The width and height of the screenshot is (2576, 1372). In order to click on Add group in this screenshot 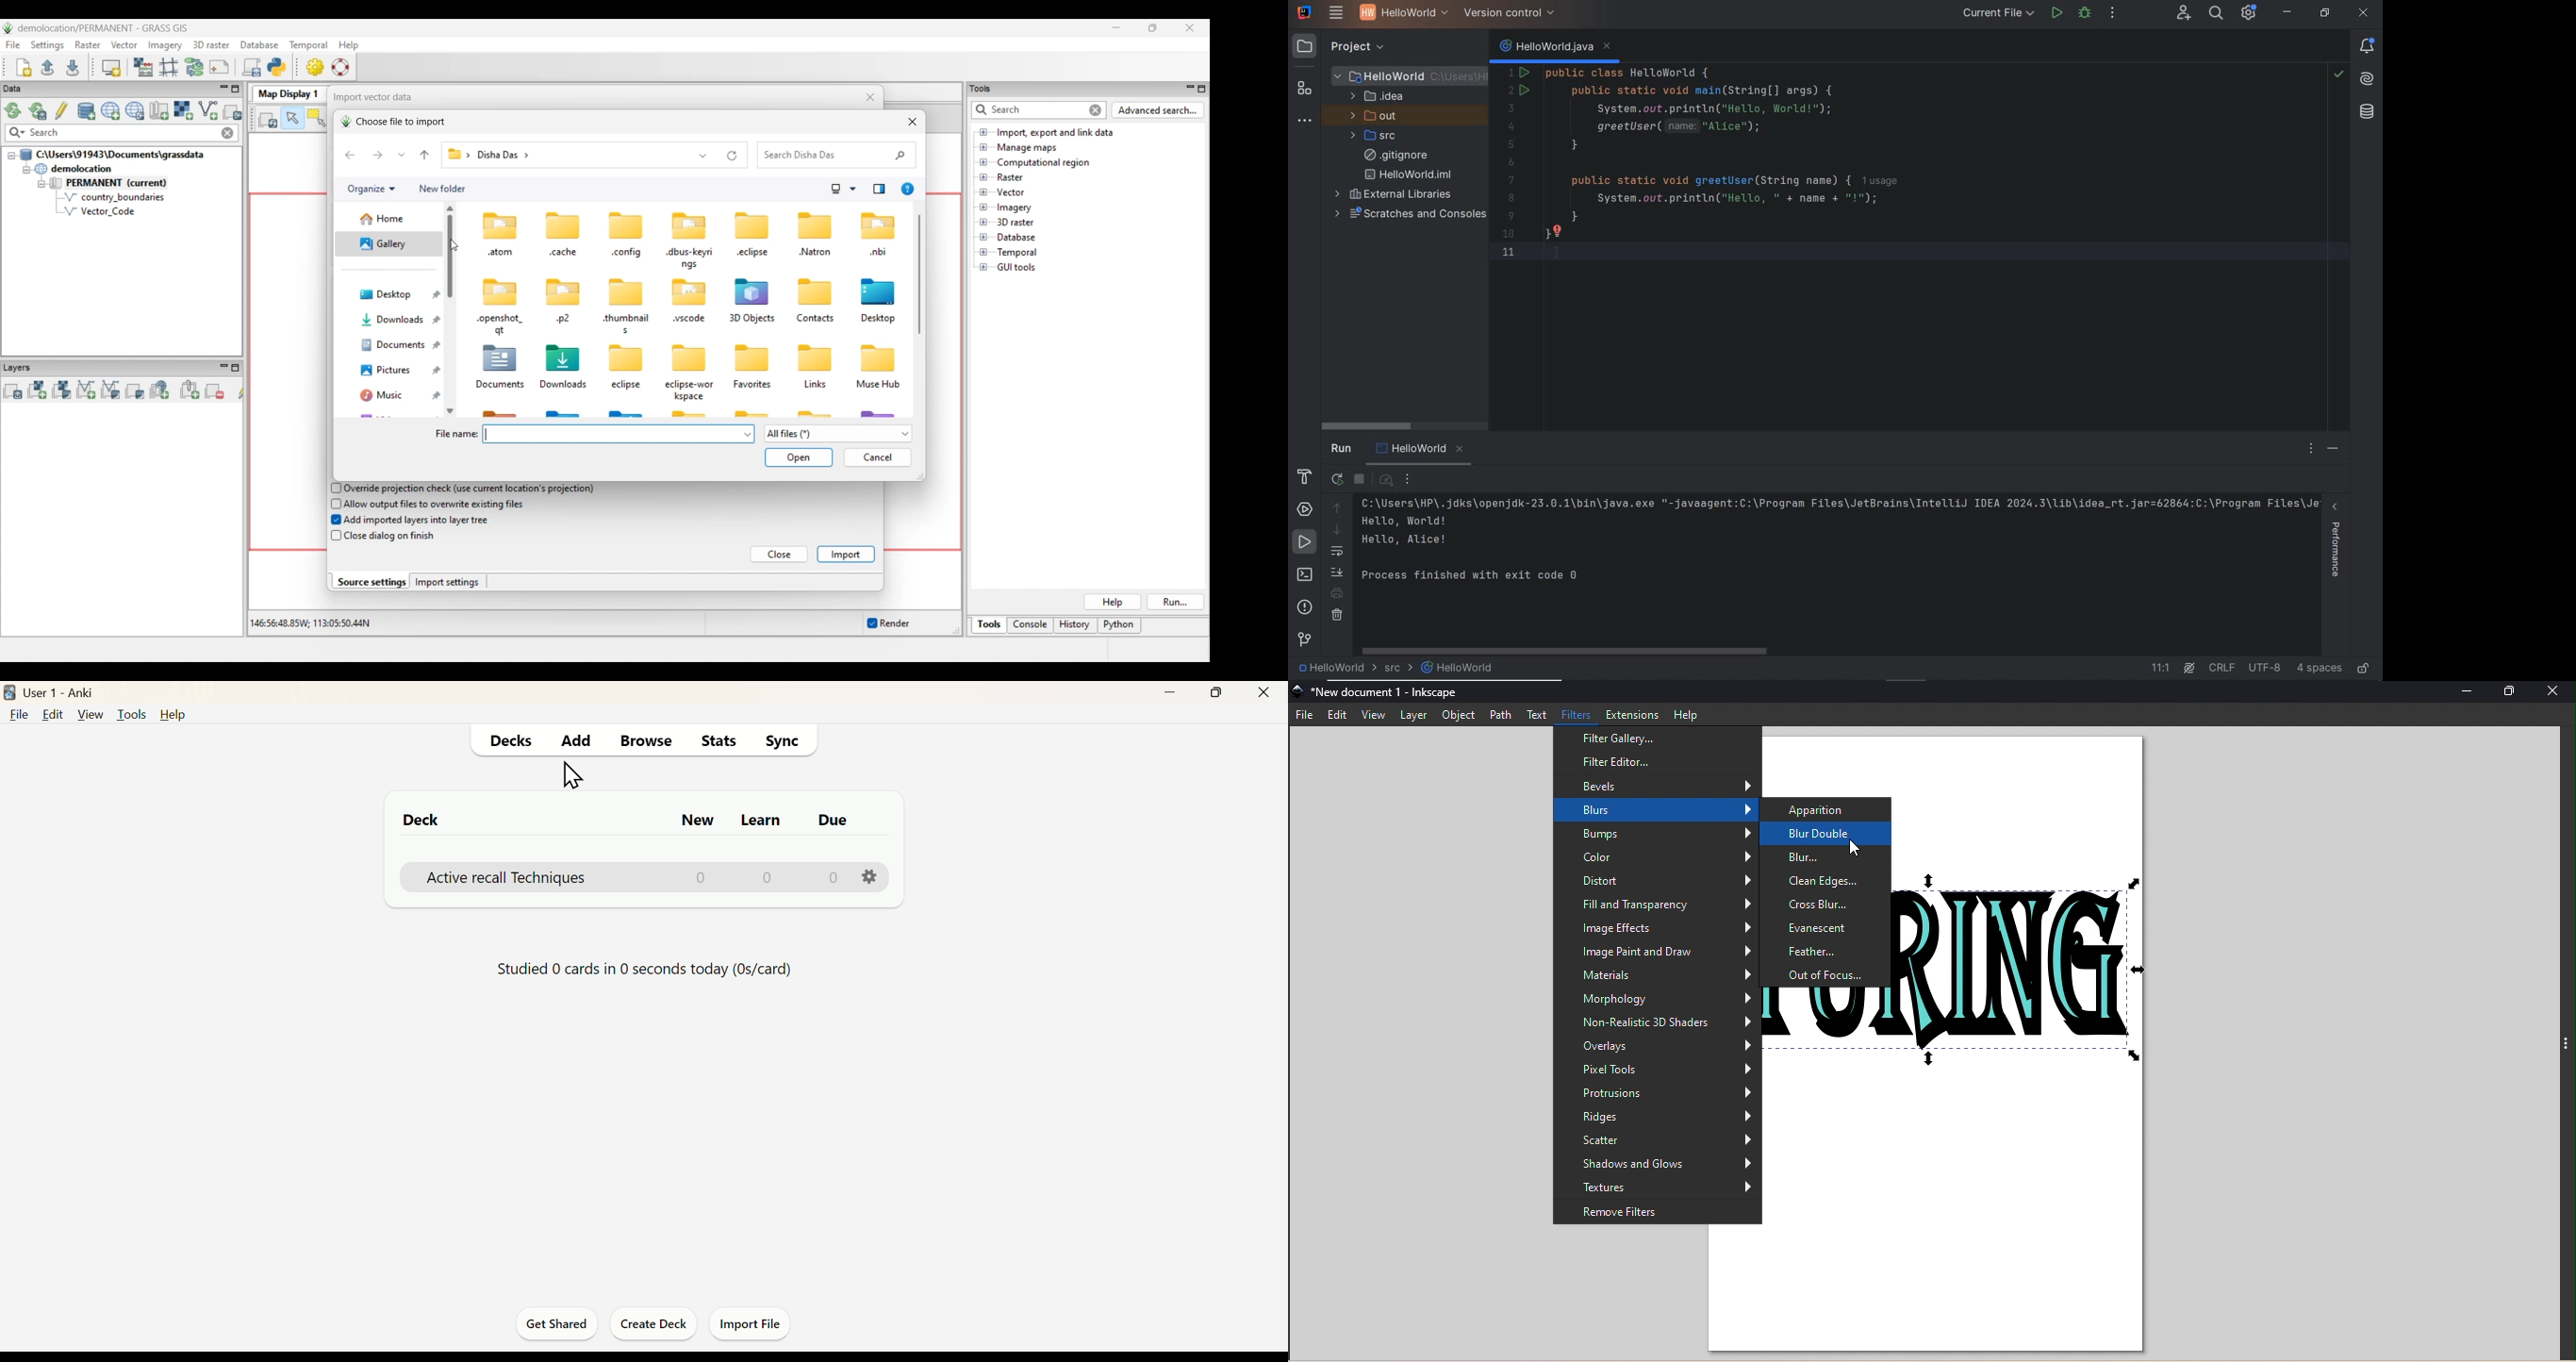, I will do `click(190, 390)`.